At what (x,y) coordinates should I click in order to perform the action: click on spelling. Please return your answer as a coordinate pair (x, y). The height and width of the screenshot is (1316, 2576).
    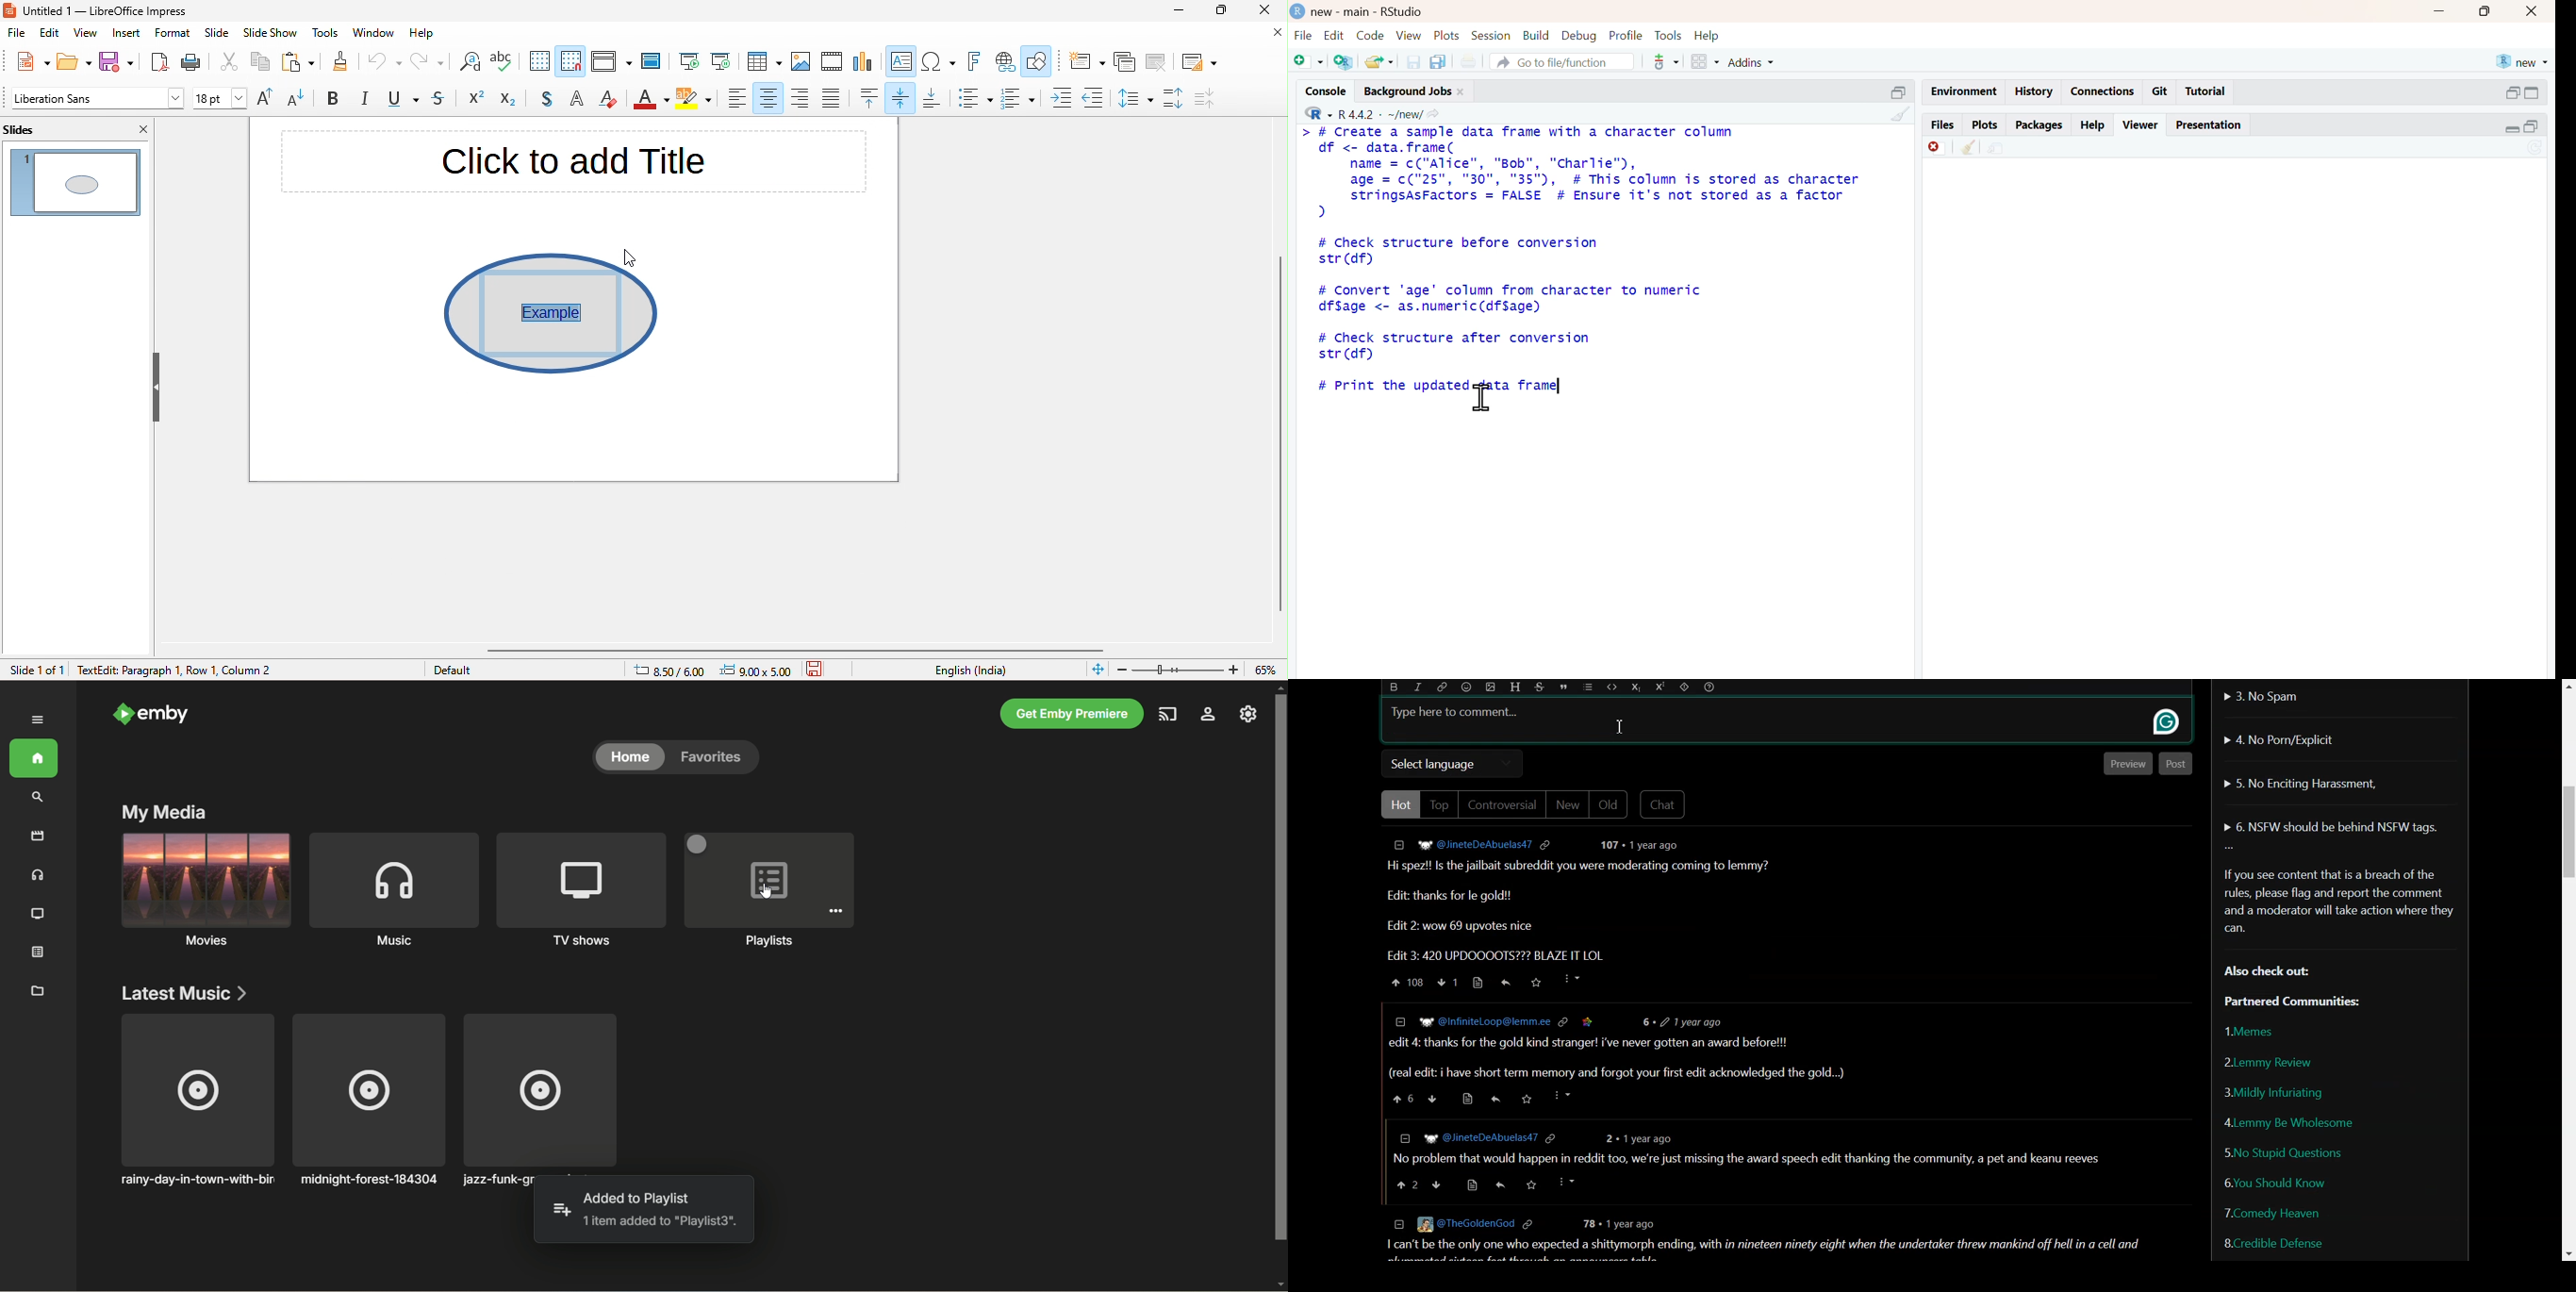
    Looking at the image, I should click on (507, 63).